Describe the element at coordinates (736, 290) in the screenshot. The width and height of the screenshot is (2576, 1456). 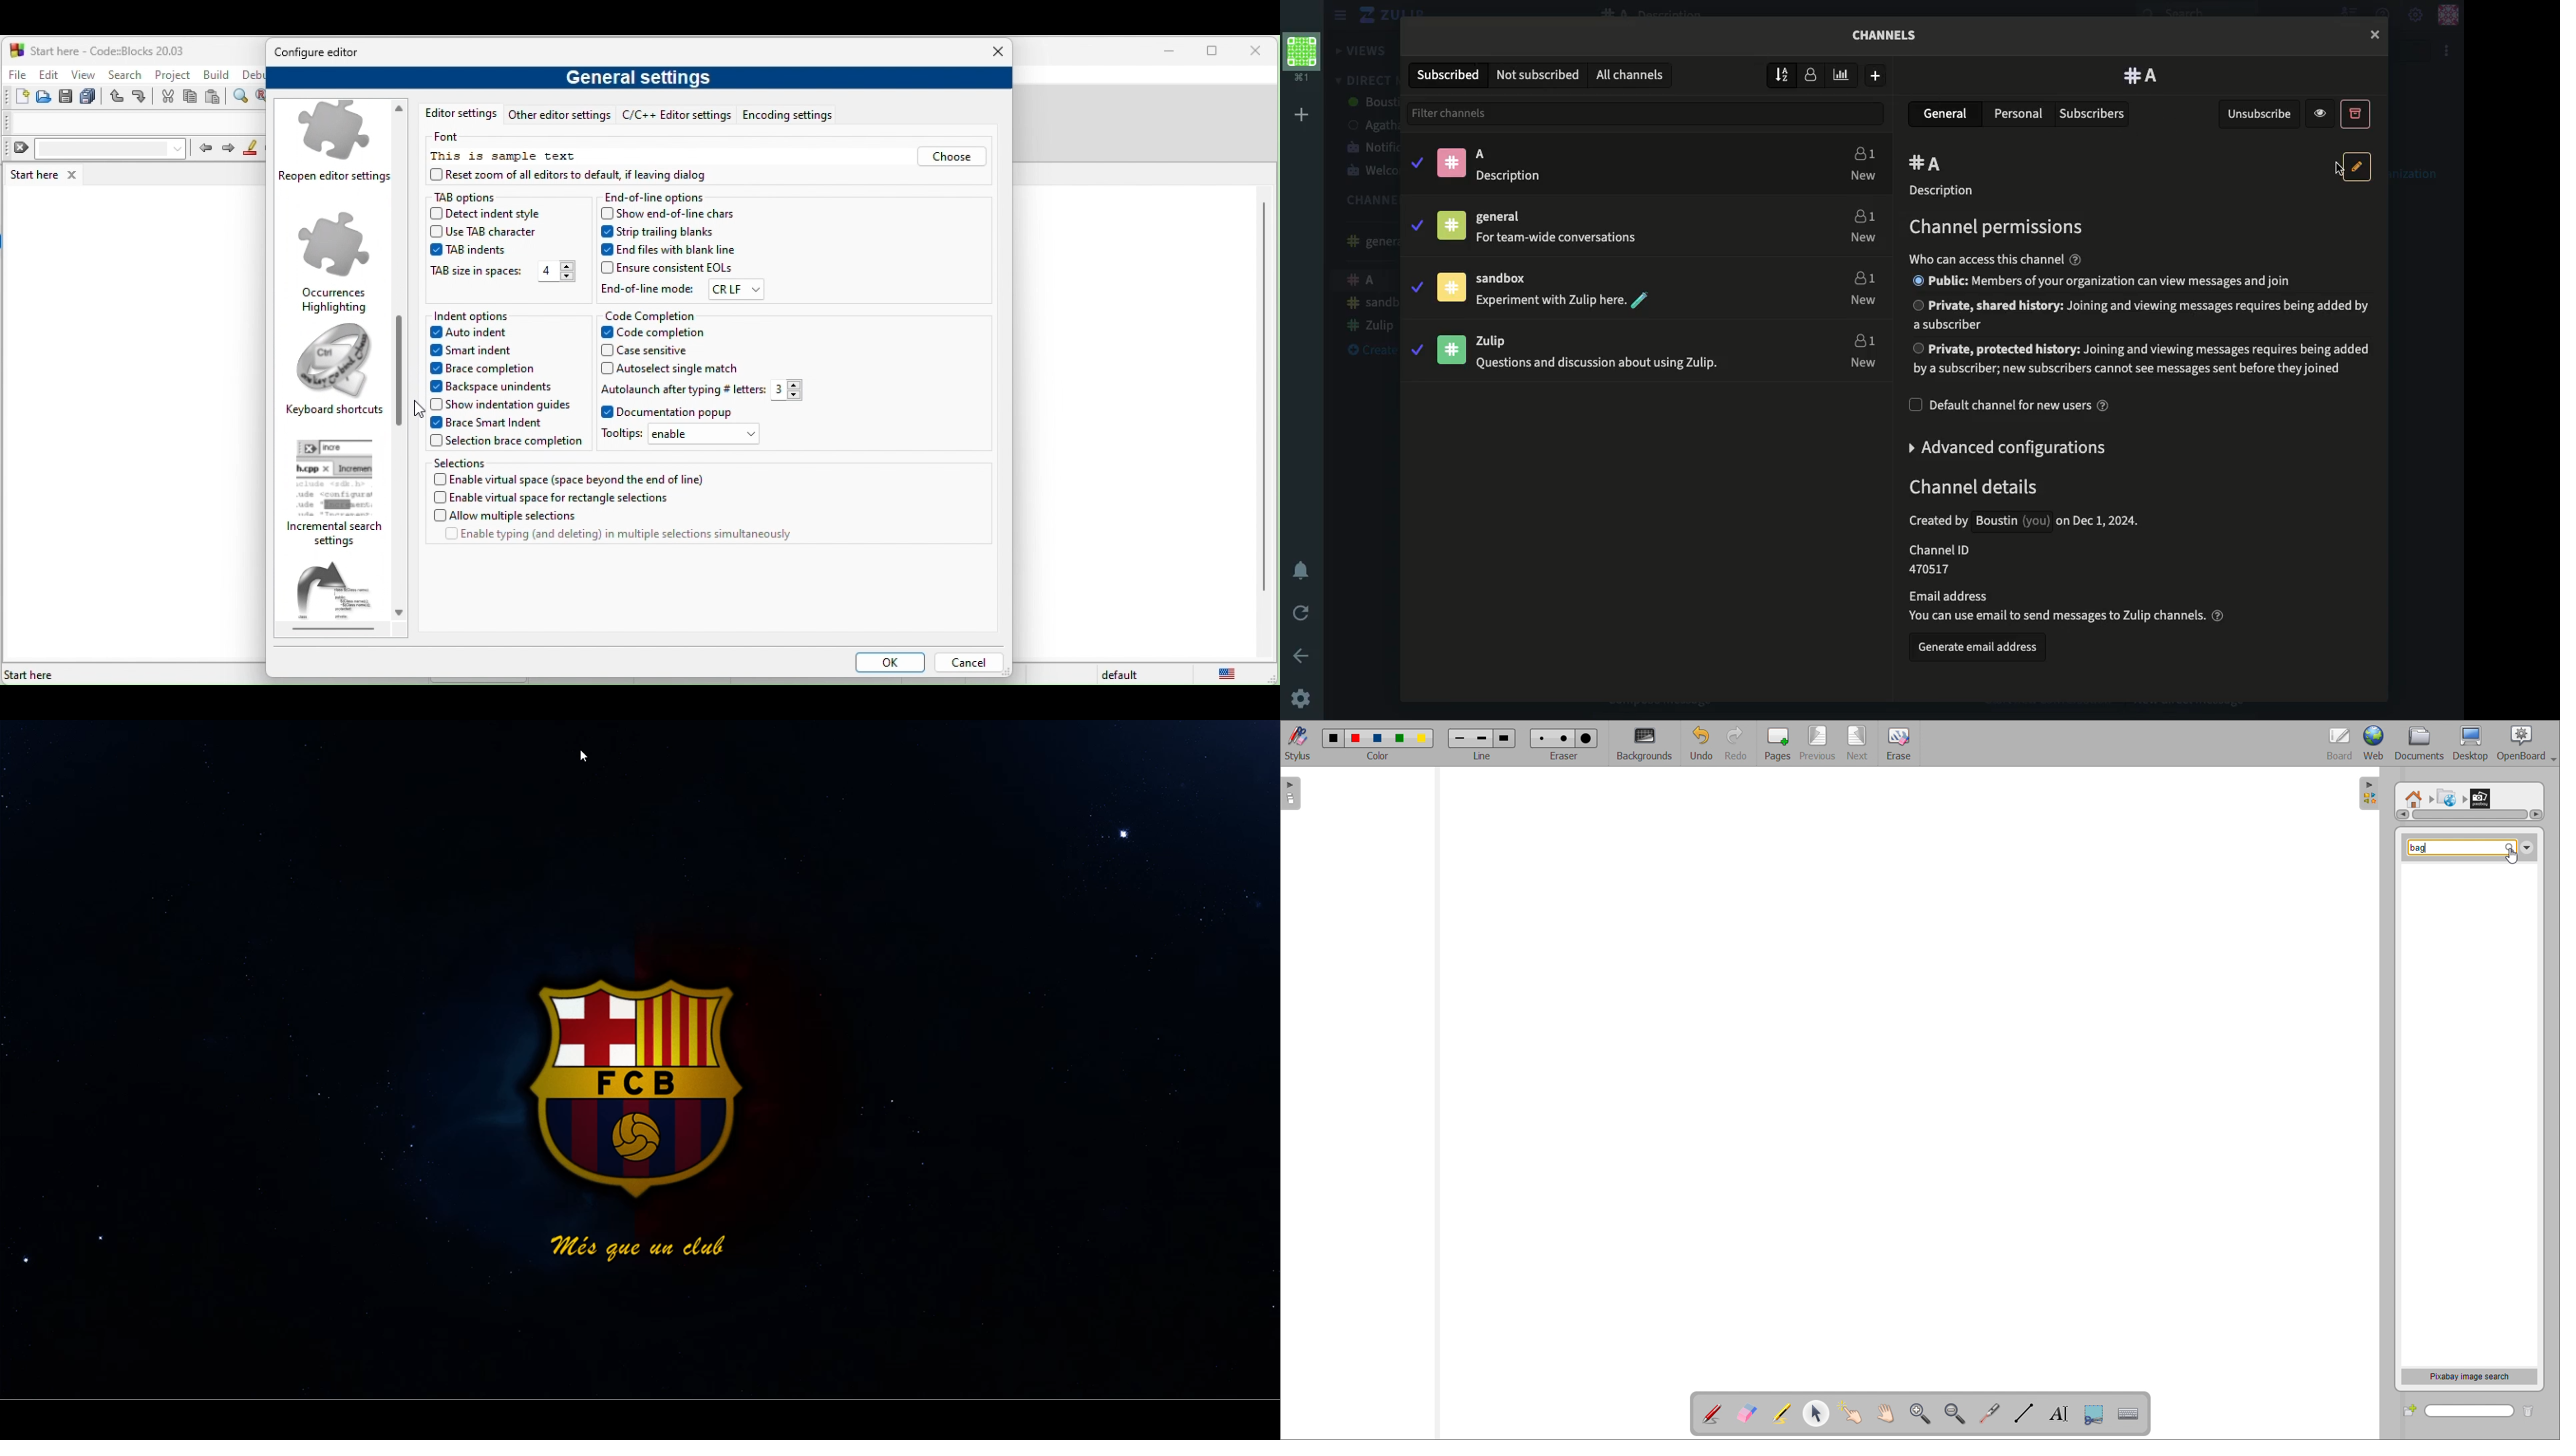
I see `crlf` at that location.